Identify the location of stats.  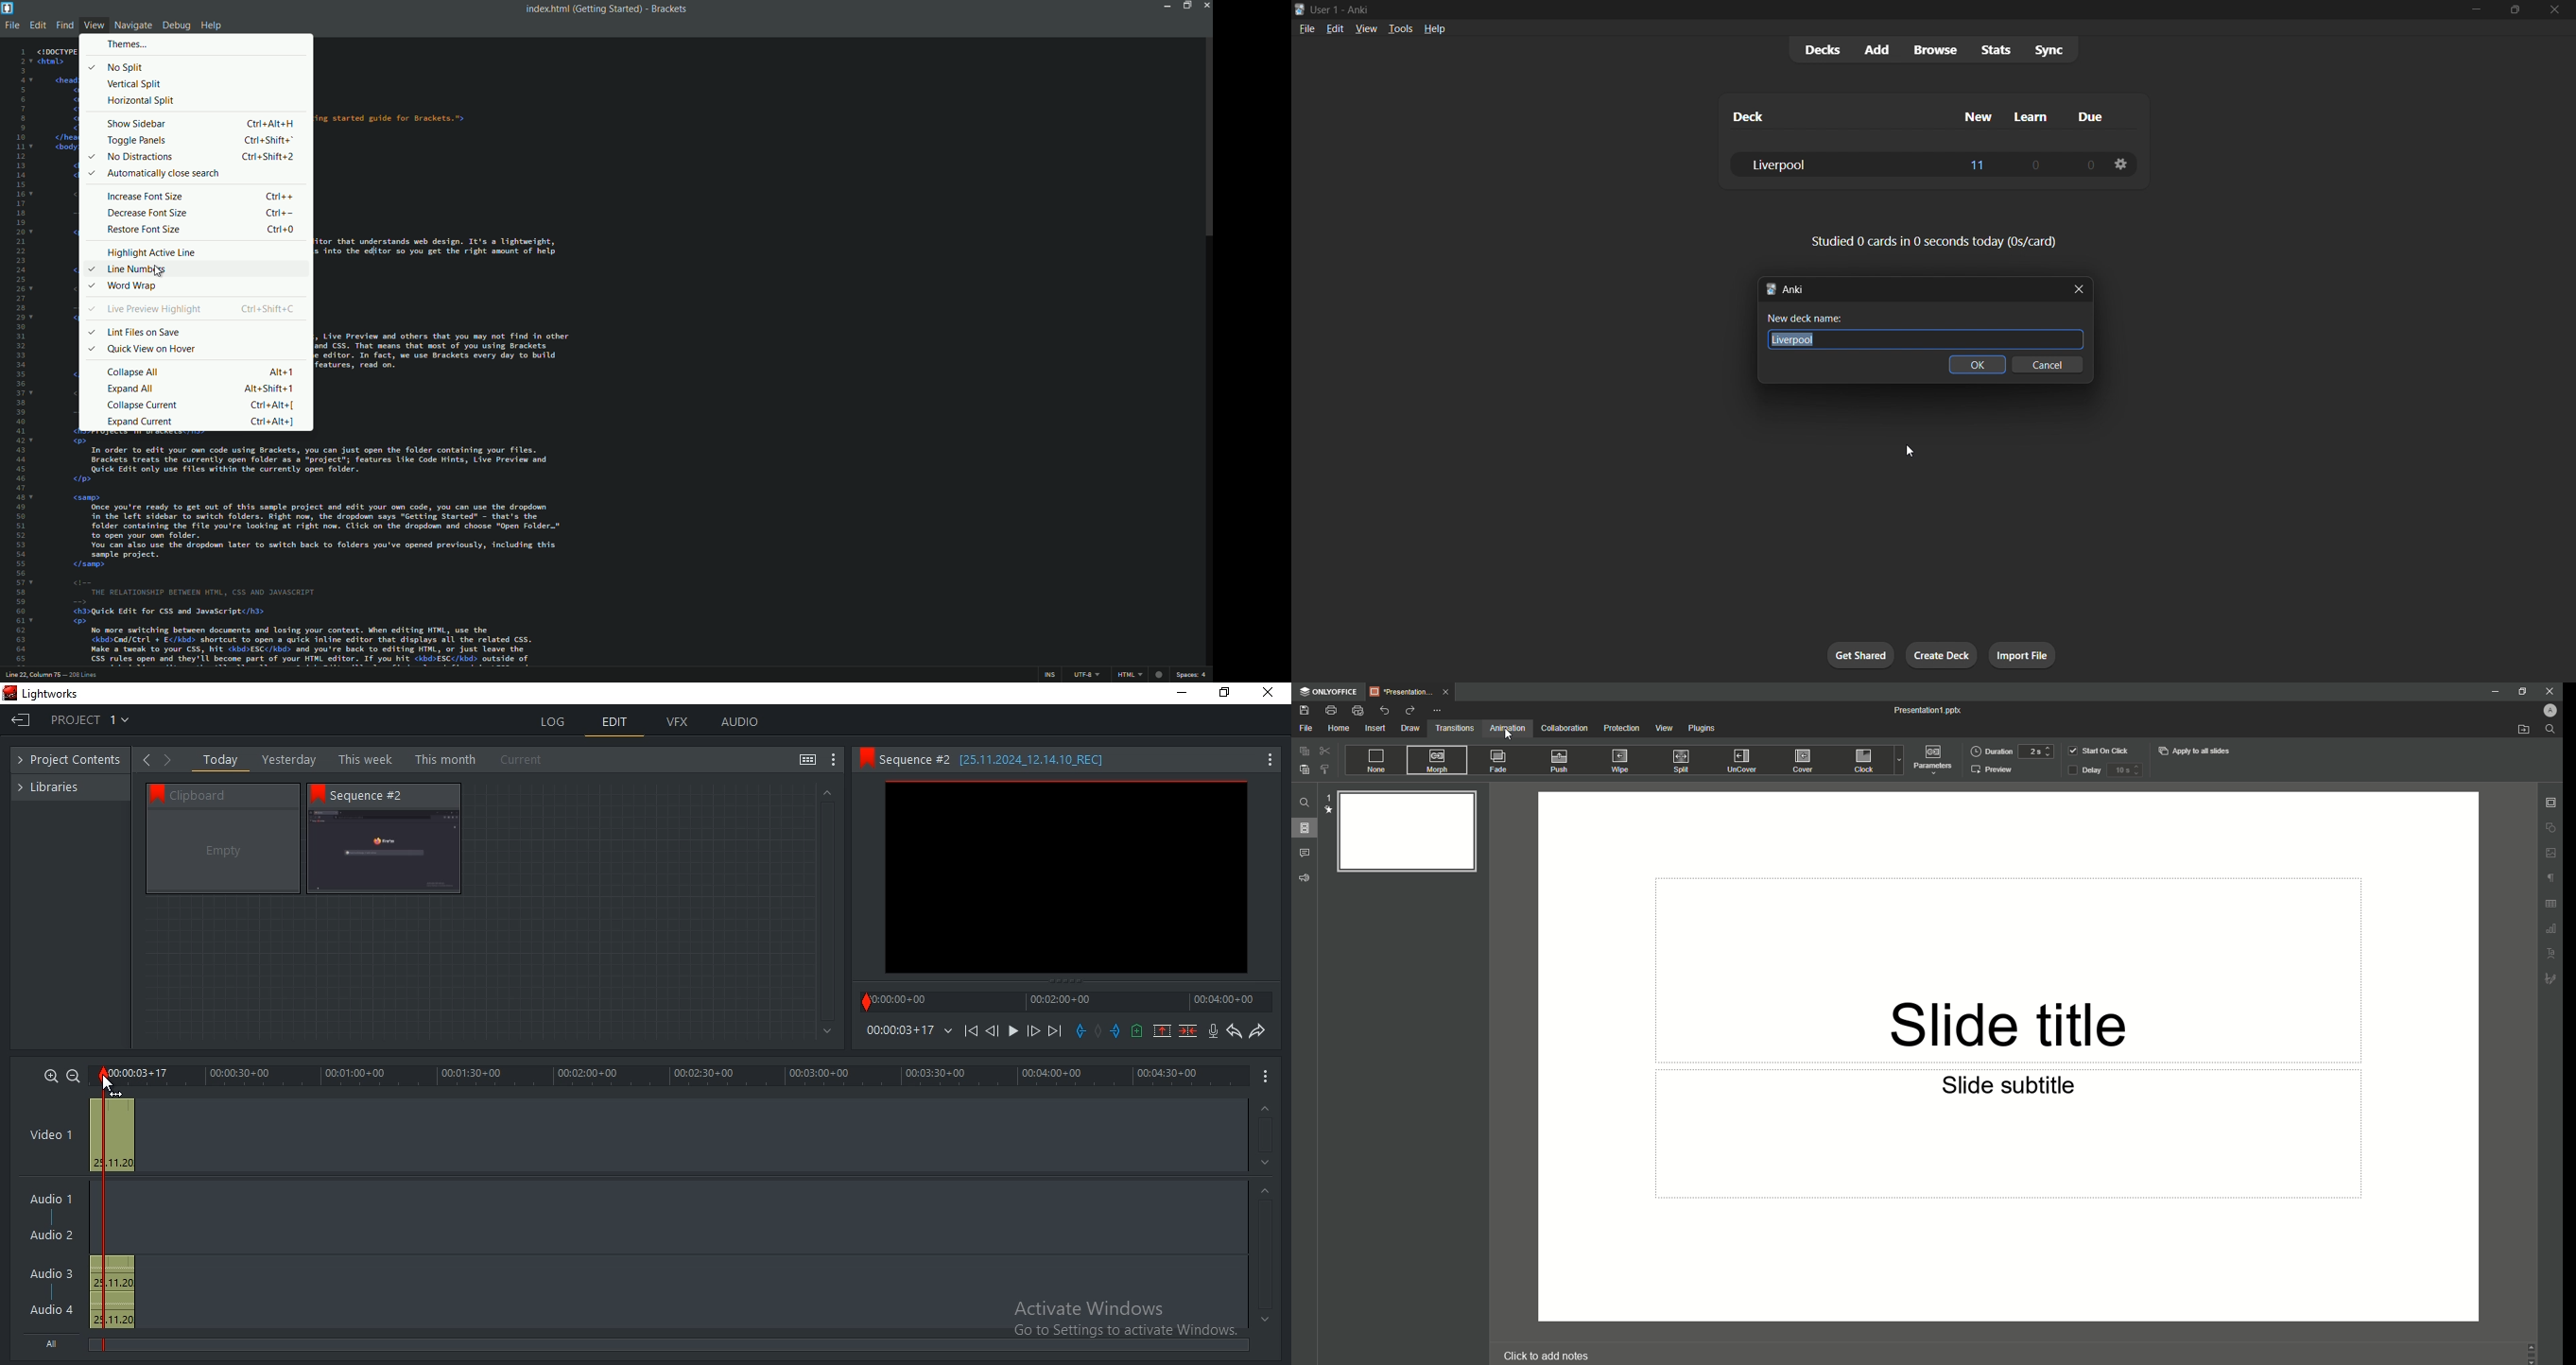
(1991, 50).